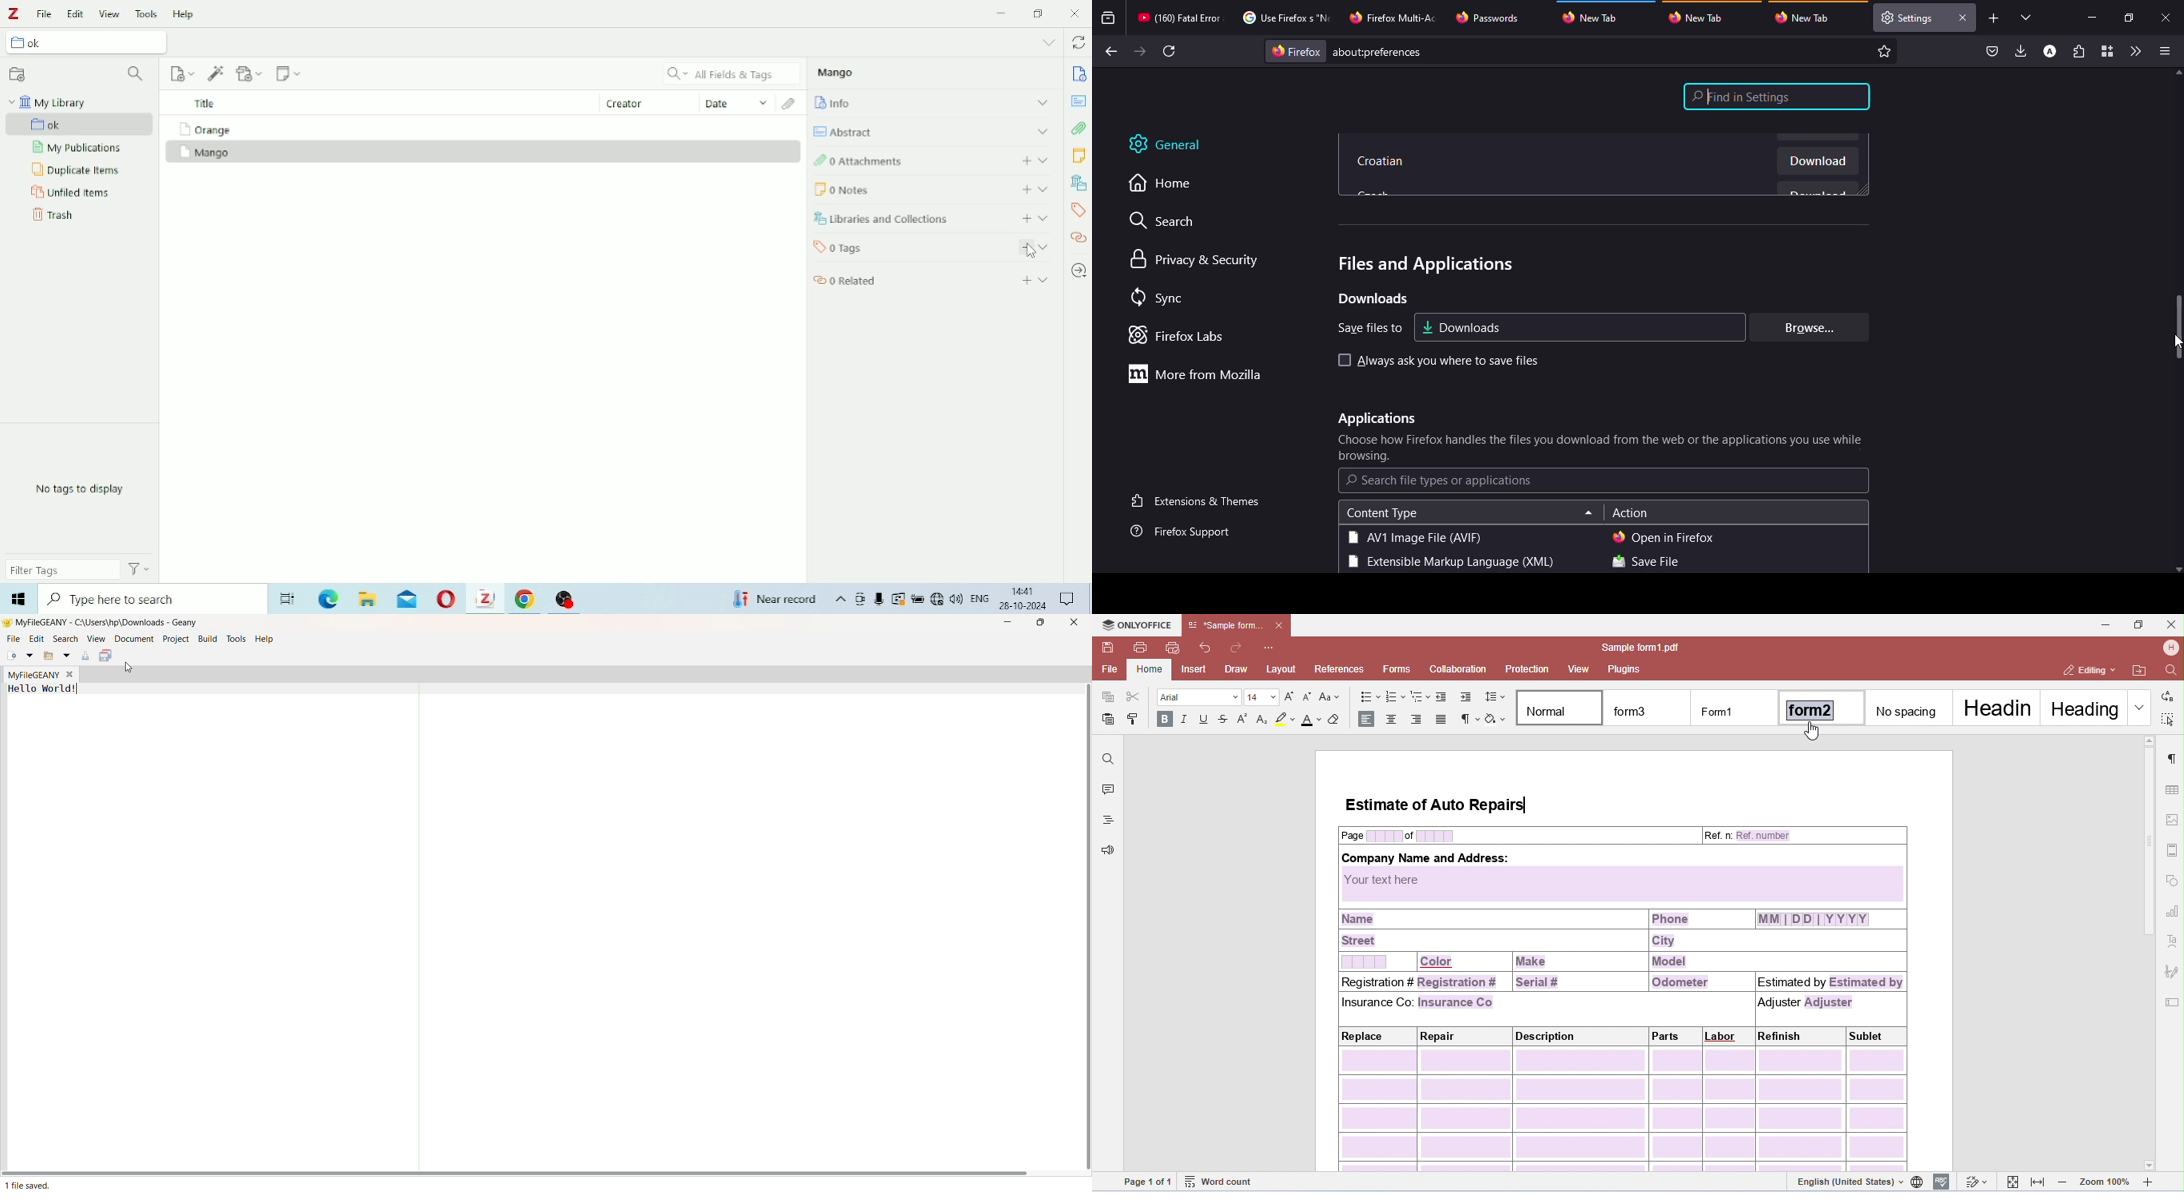  What do you see at coordinates (1461, 327) in the screenshot?
I see `downloads` at bounding box center [1461, 327].